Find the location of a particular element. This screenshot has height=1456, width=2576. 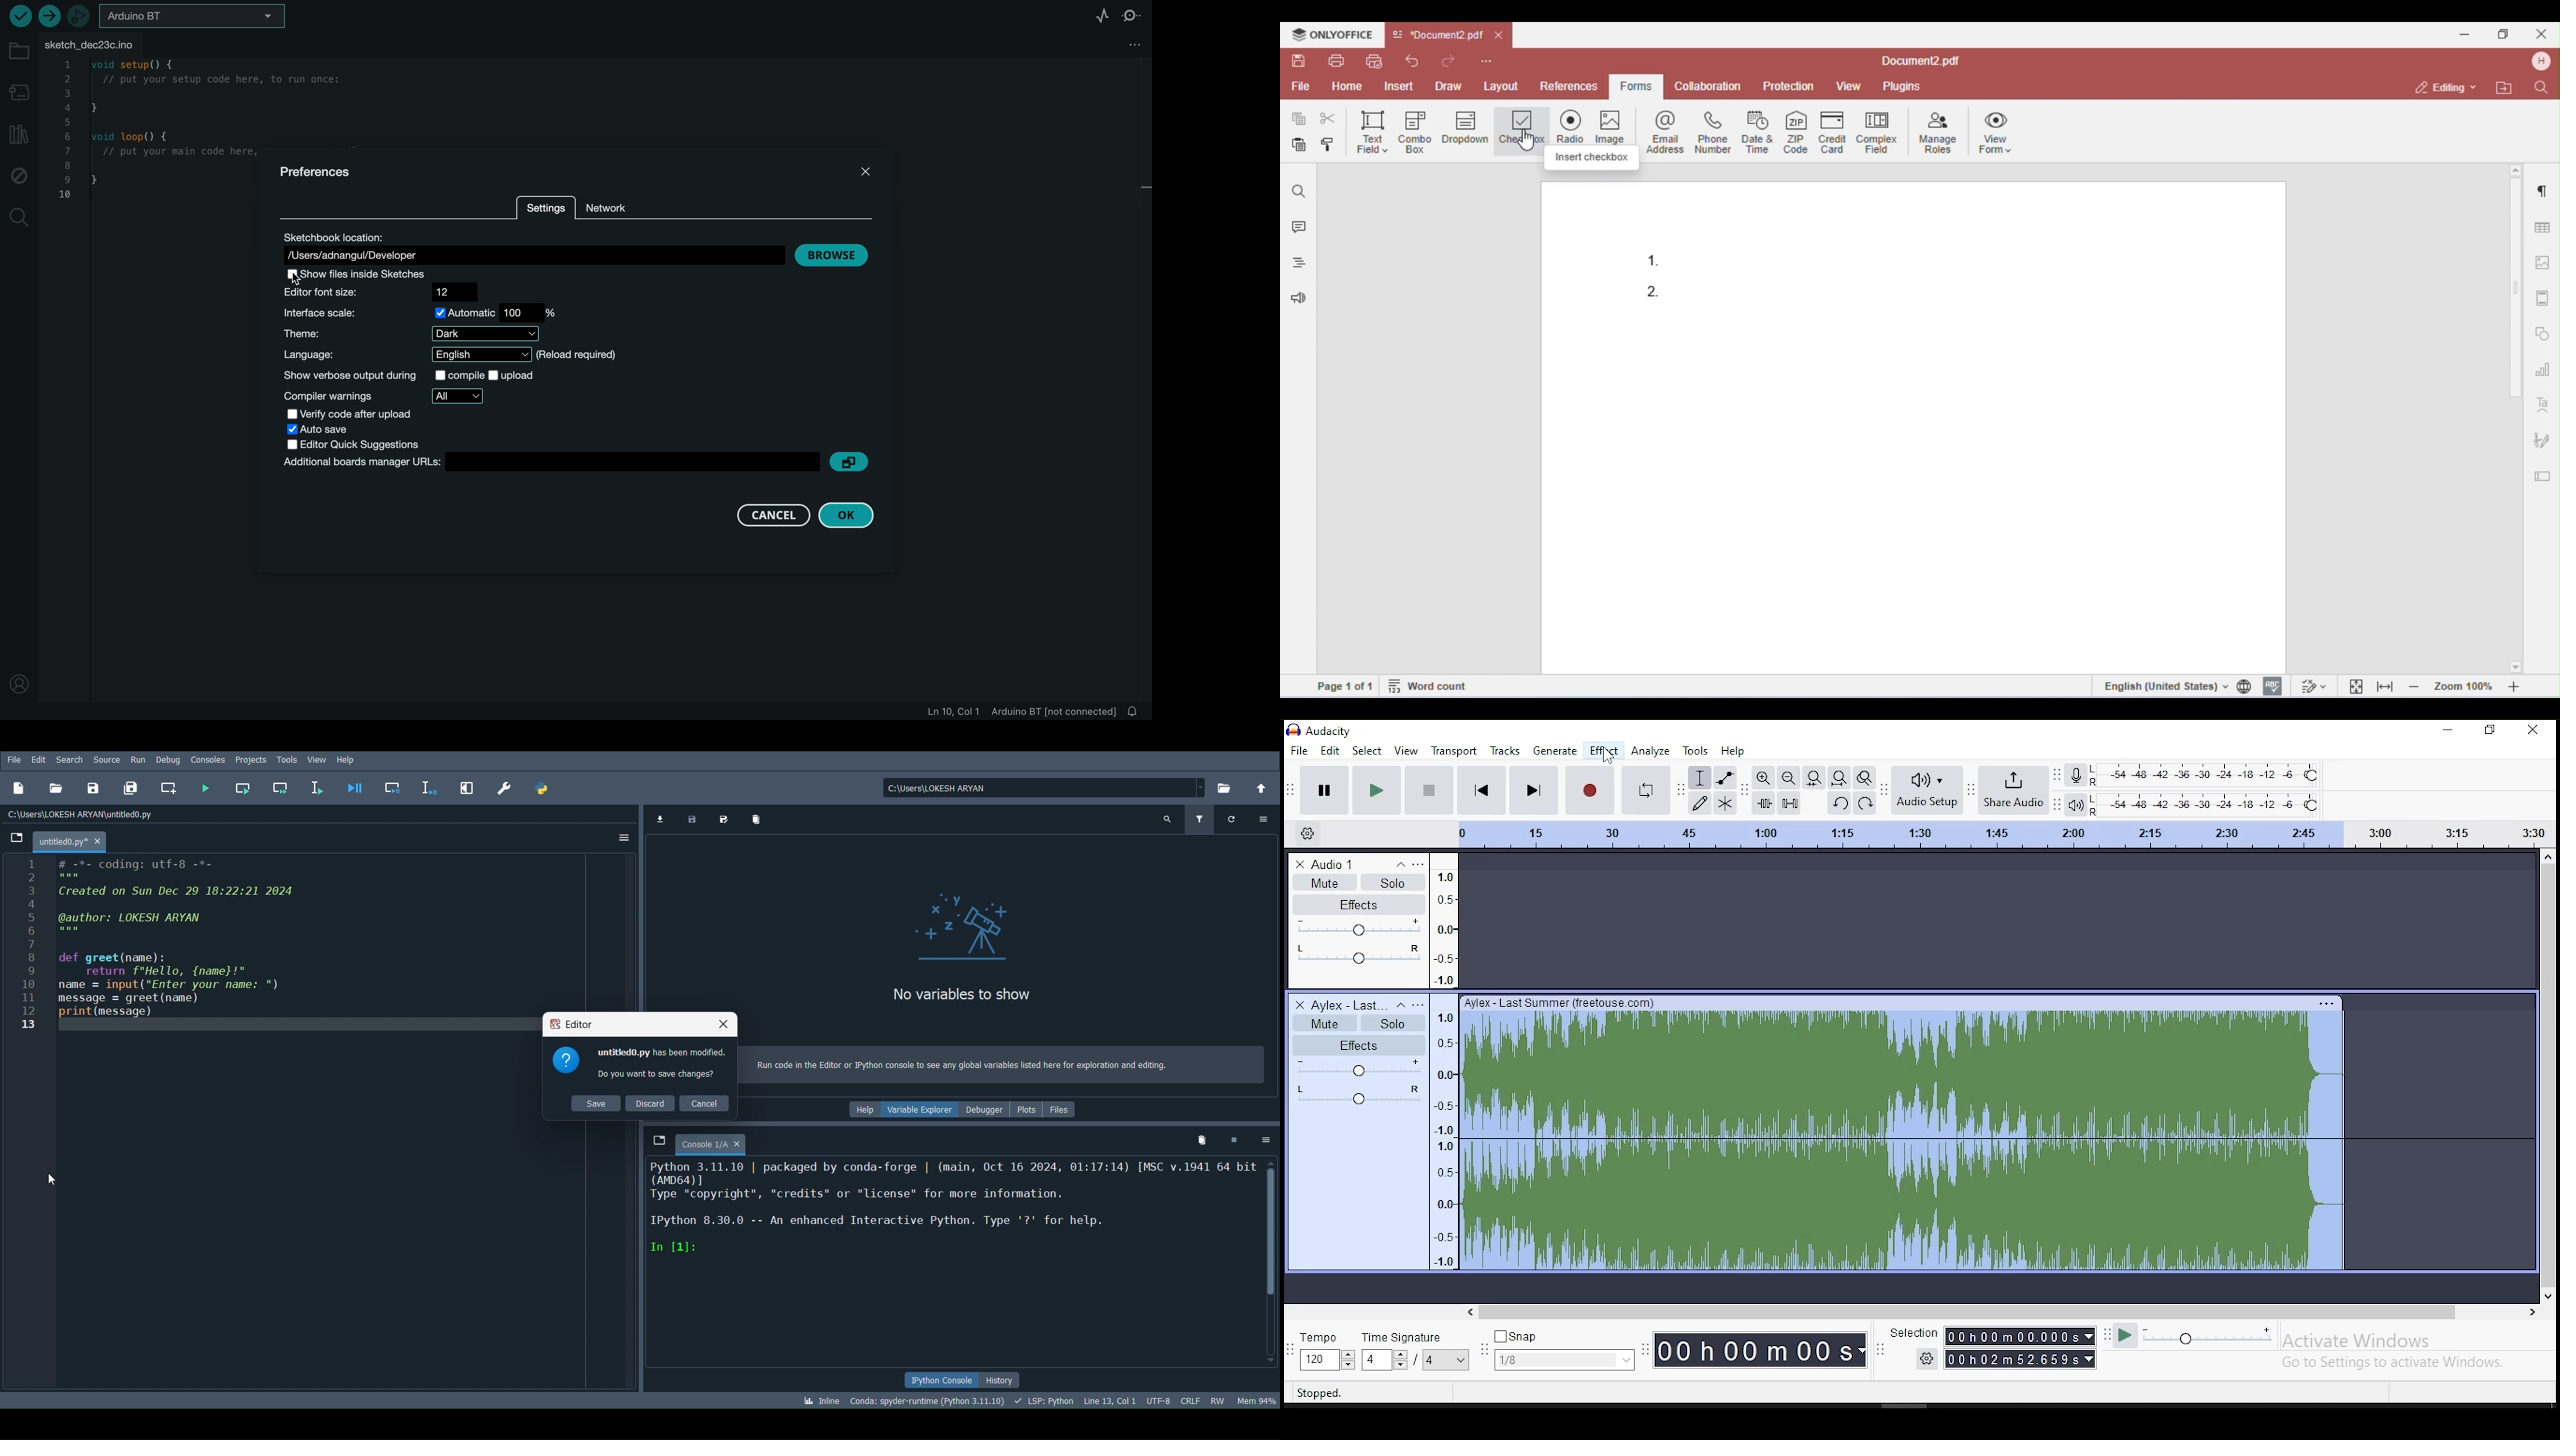

Scrollbar is located at coordinates (1268, 1263).